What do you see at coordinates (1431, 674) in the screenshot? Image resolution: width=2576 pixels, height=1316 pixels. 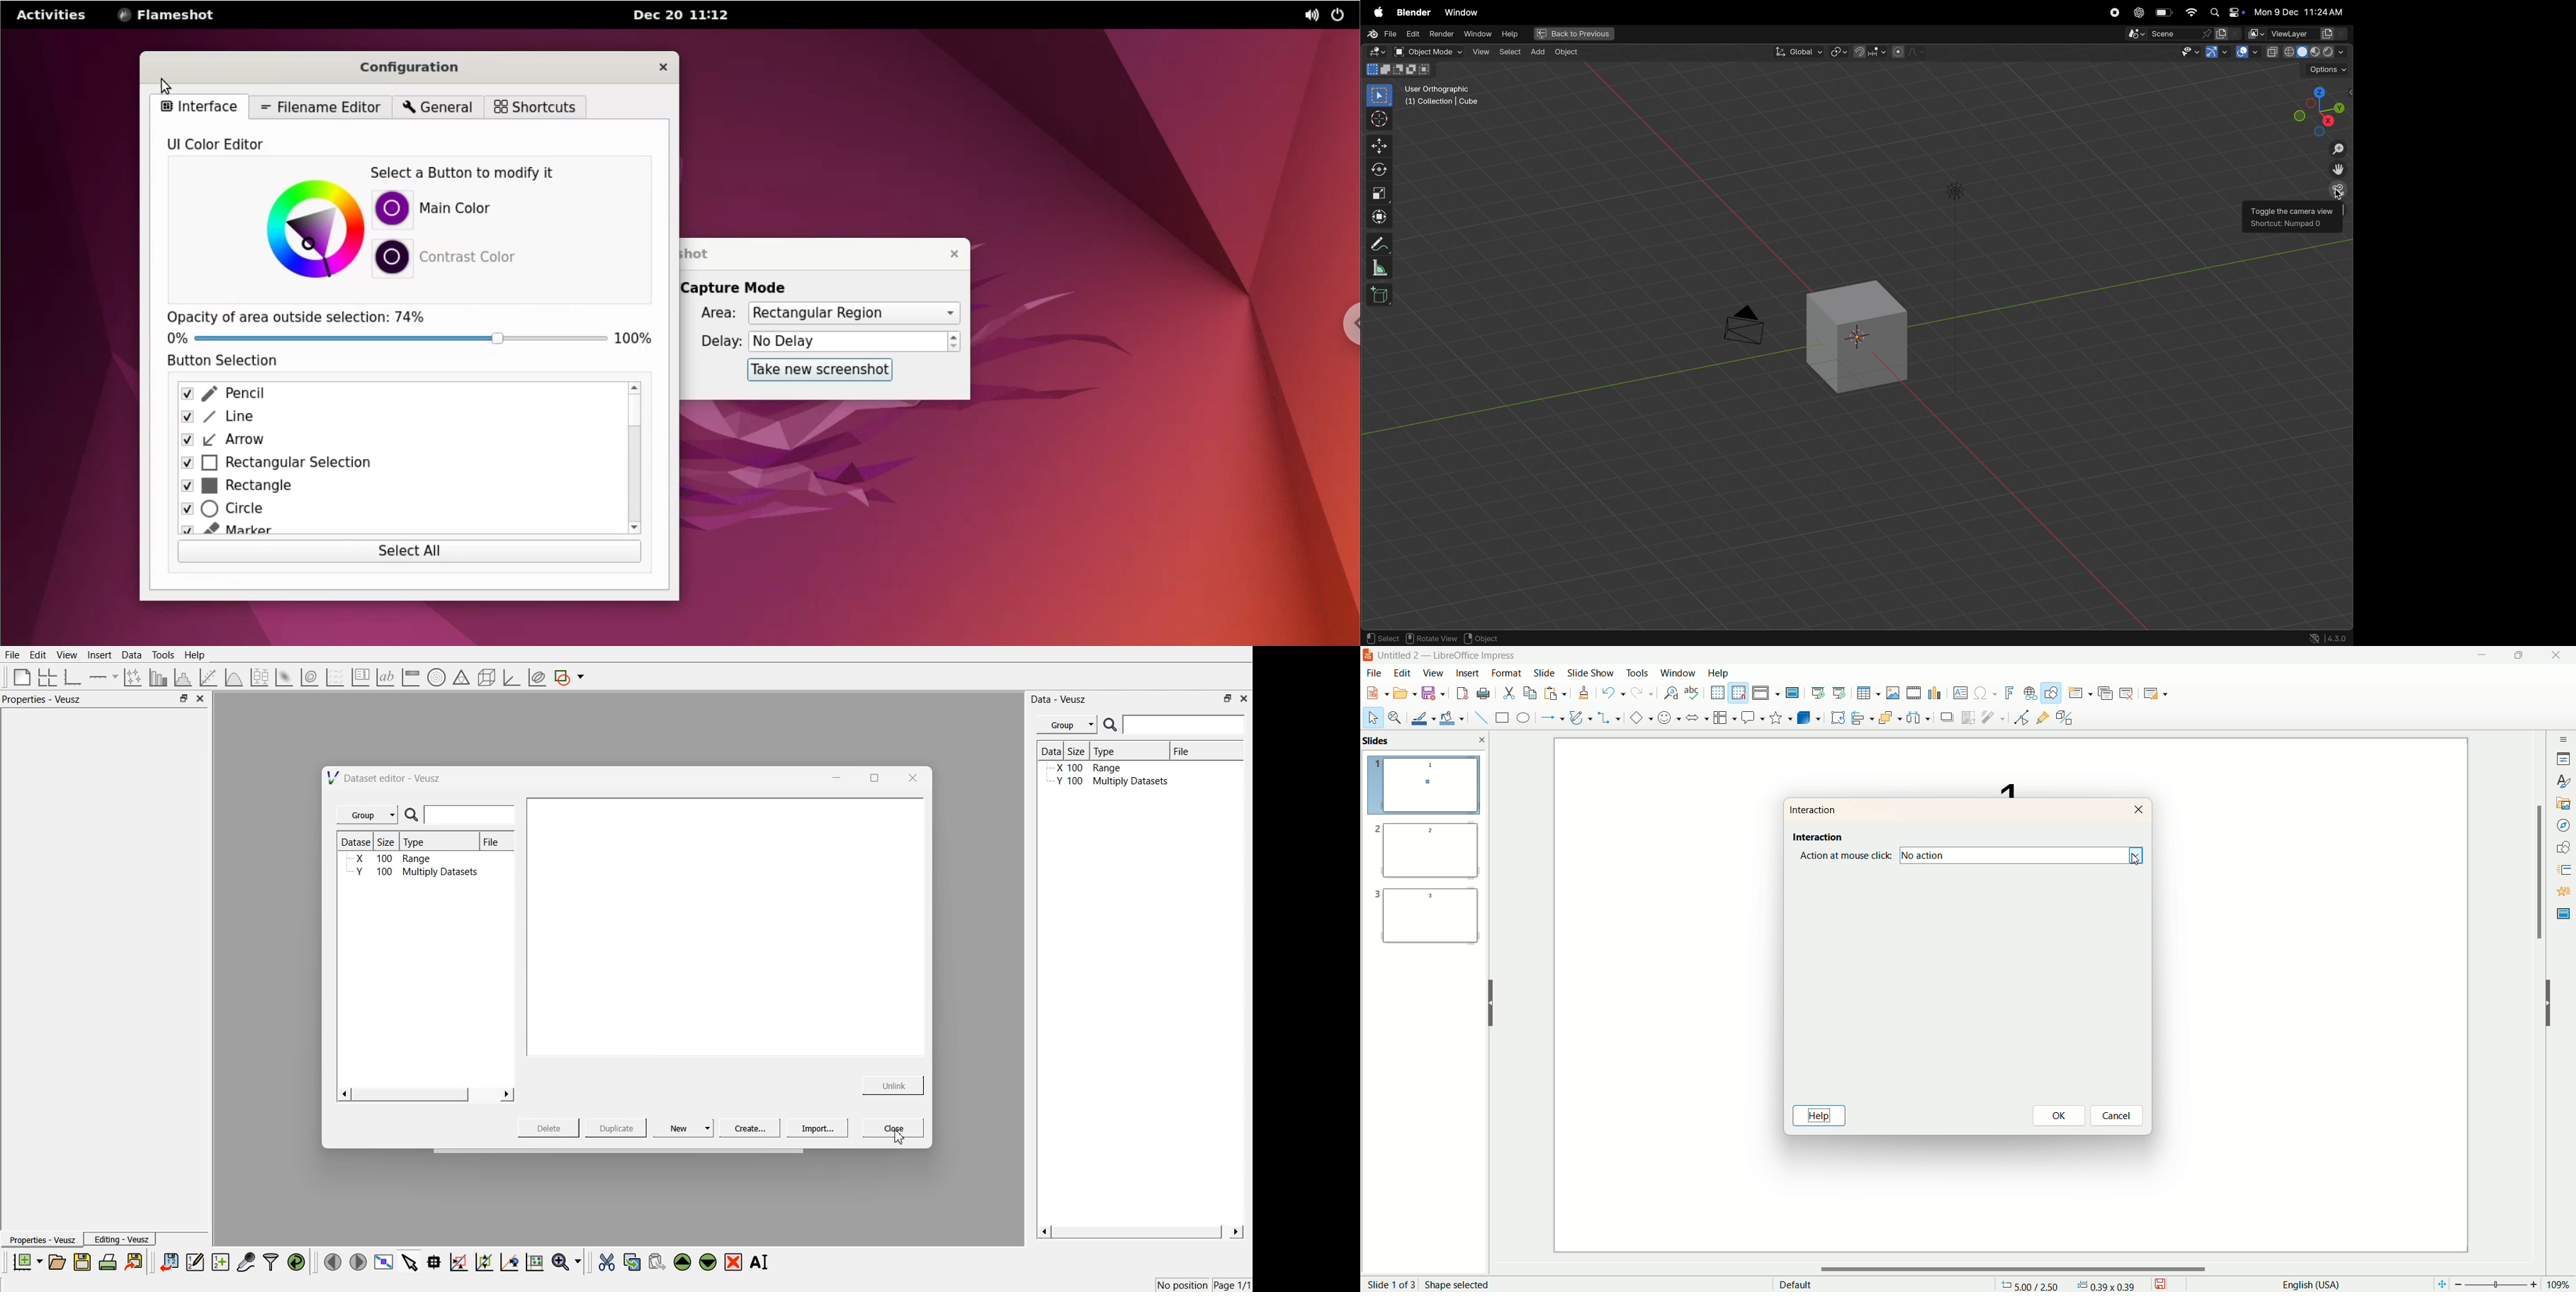 I see `view` at bounding box center [1431, 674].